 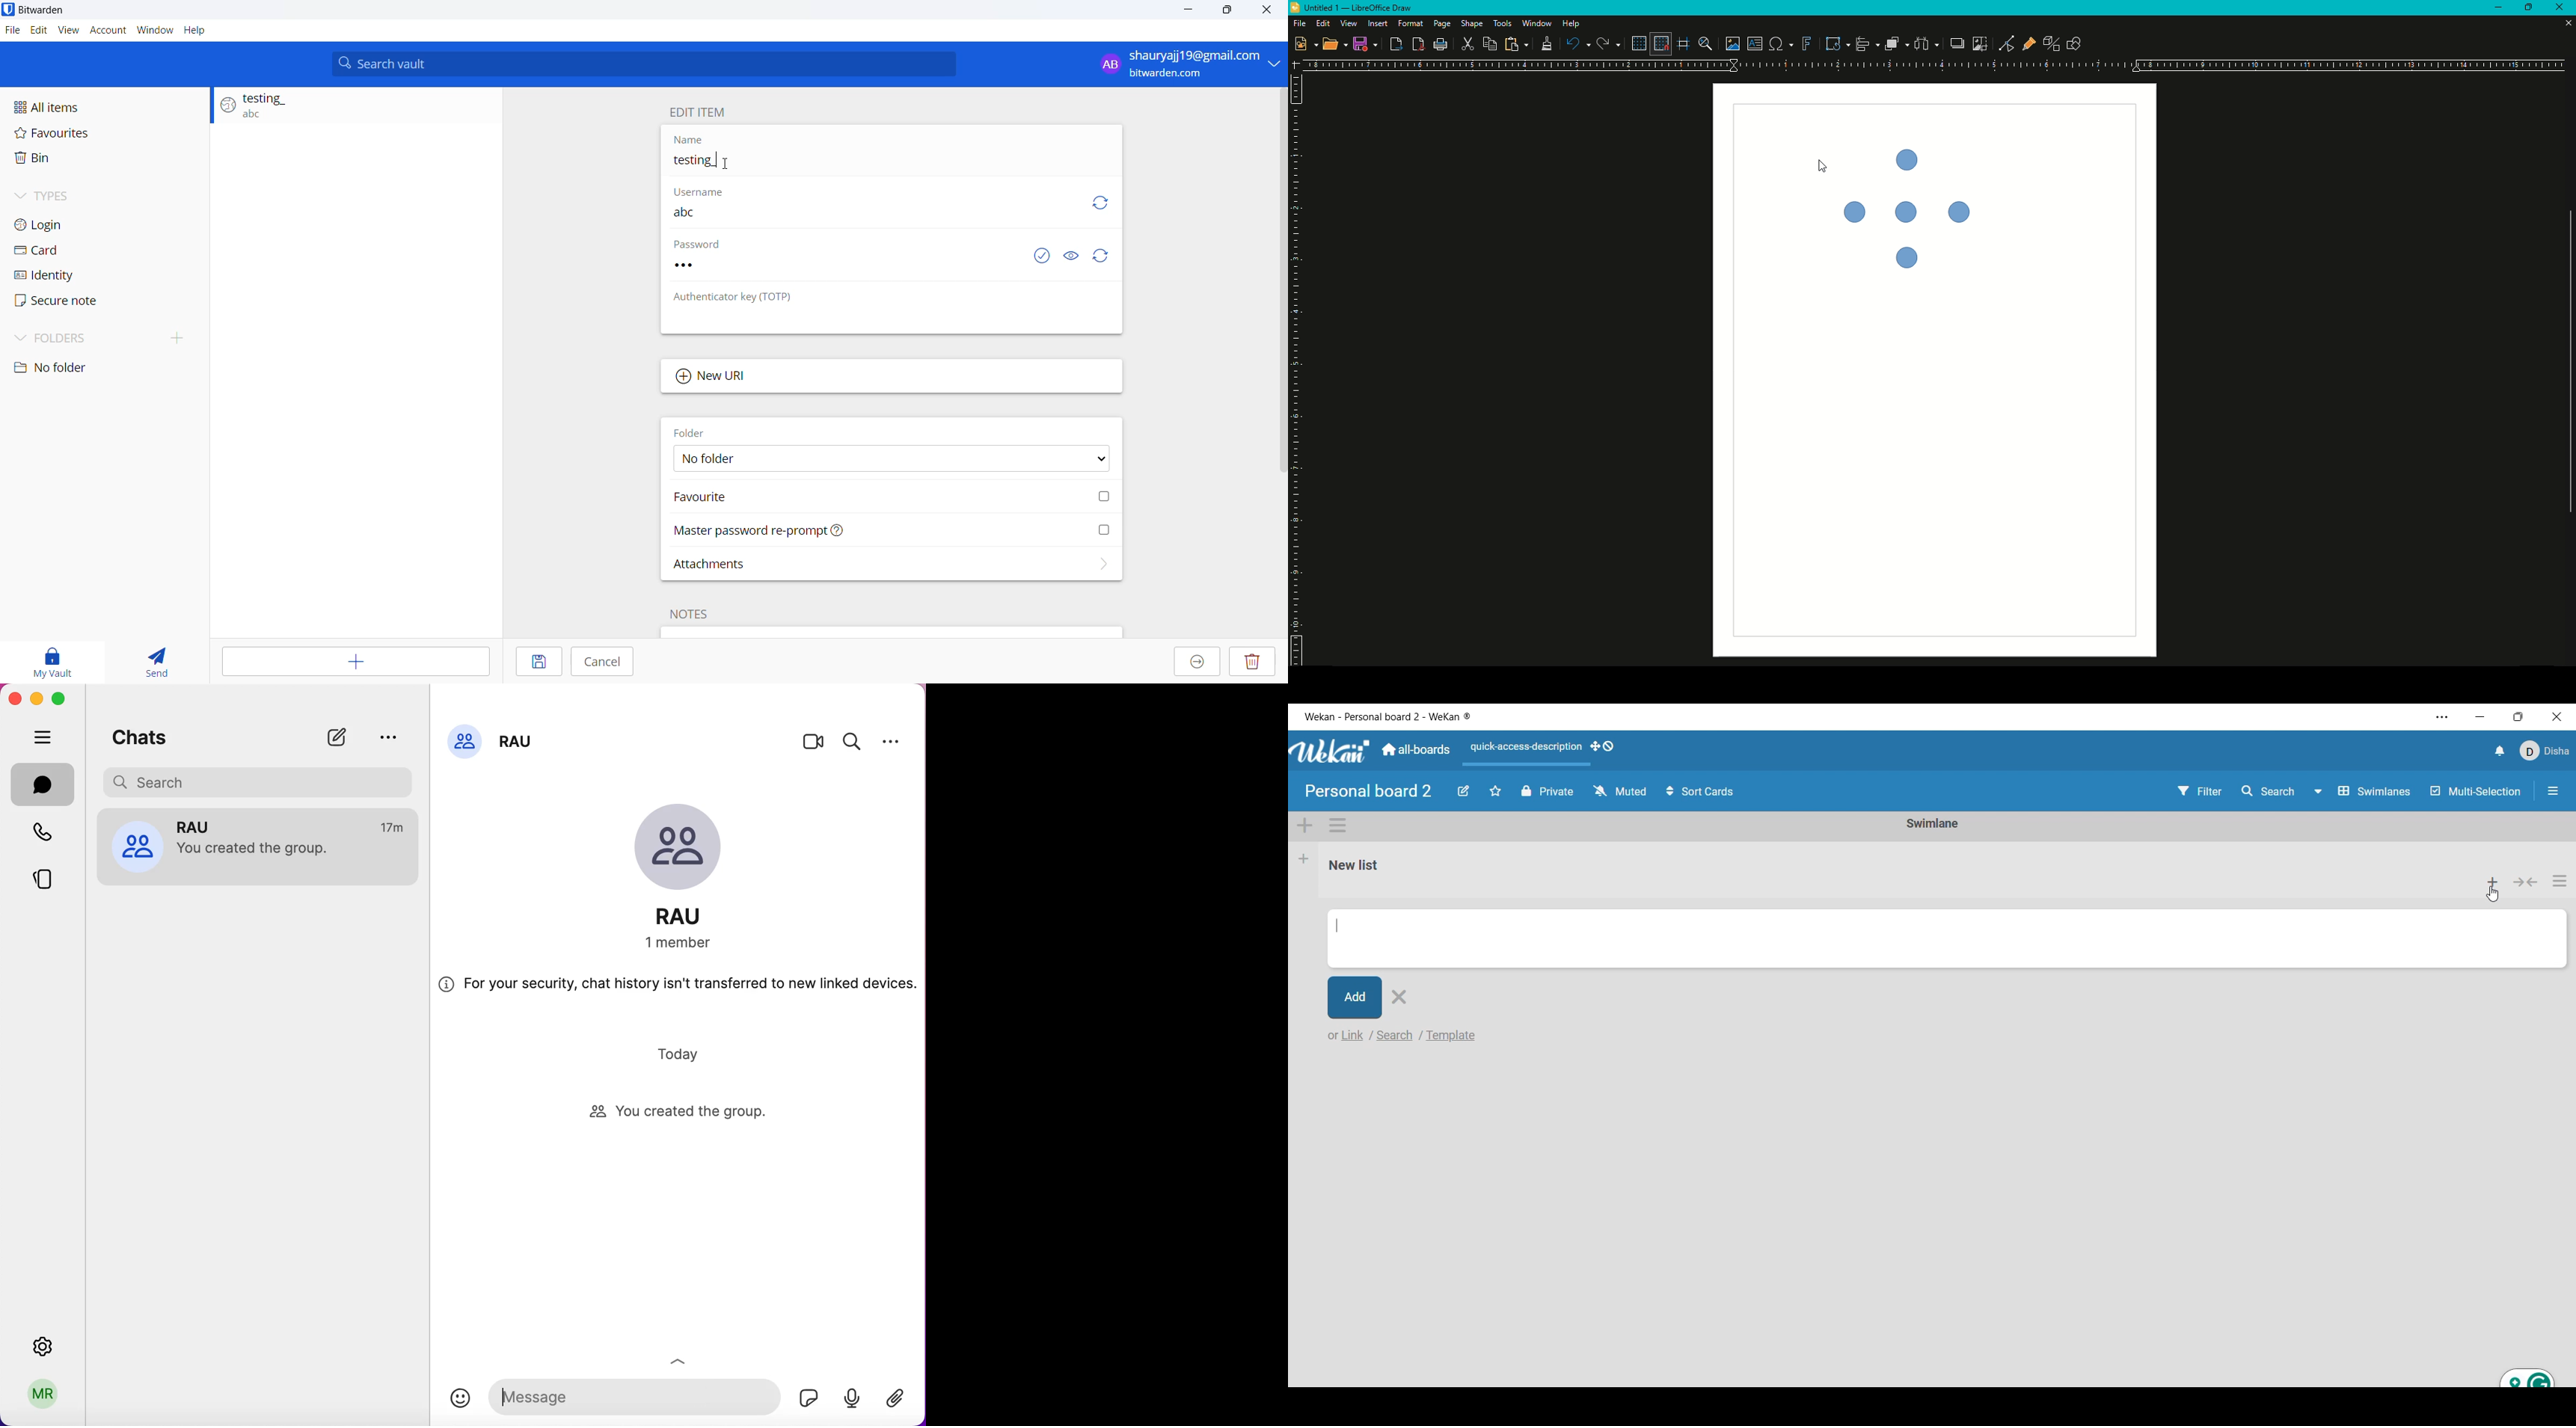 I want to click on maximise, so click(x=1228, y=13).